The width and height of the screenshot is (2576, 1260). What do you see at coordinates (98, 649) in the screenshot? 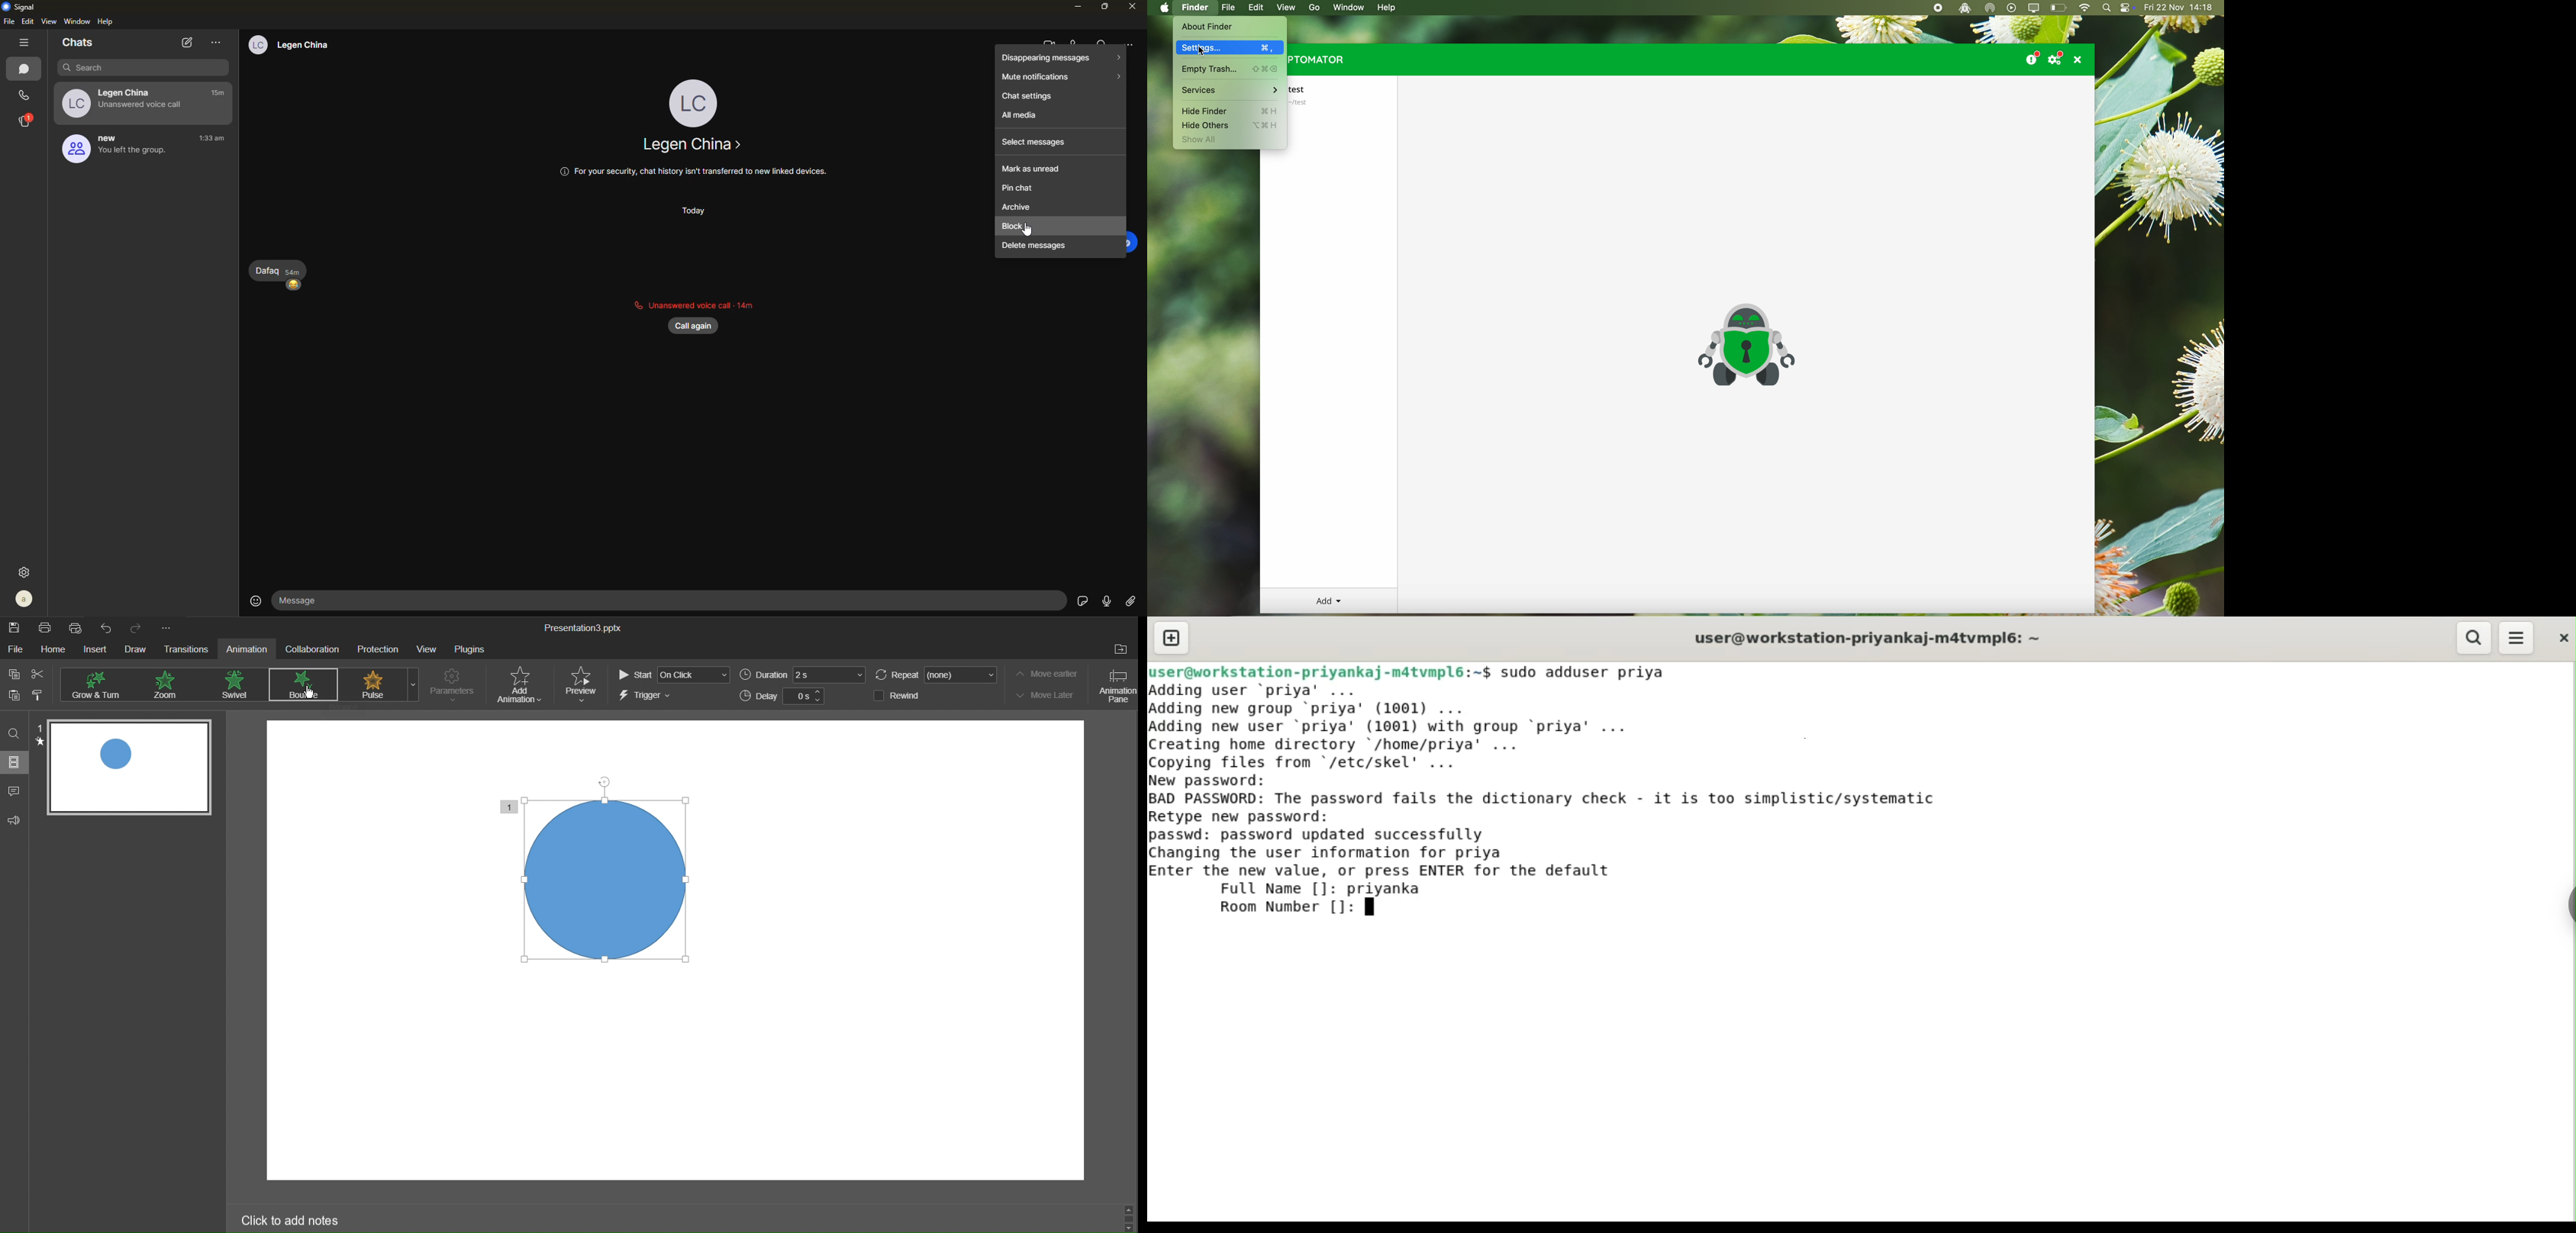
I see `Insert` at bounding box center [98, 649].